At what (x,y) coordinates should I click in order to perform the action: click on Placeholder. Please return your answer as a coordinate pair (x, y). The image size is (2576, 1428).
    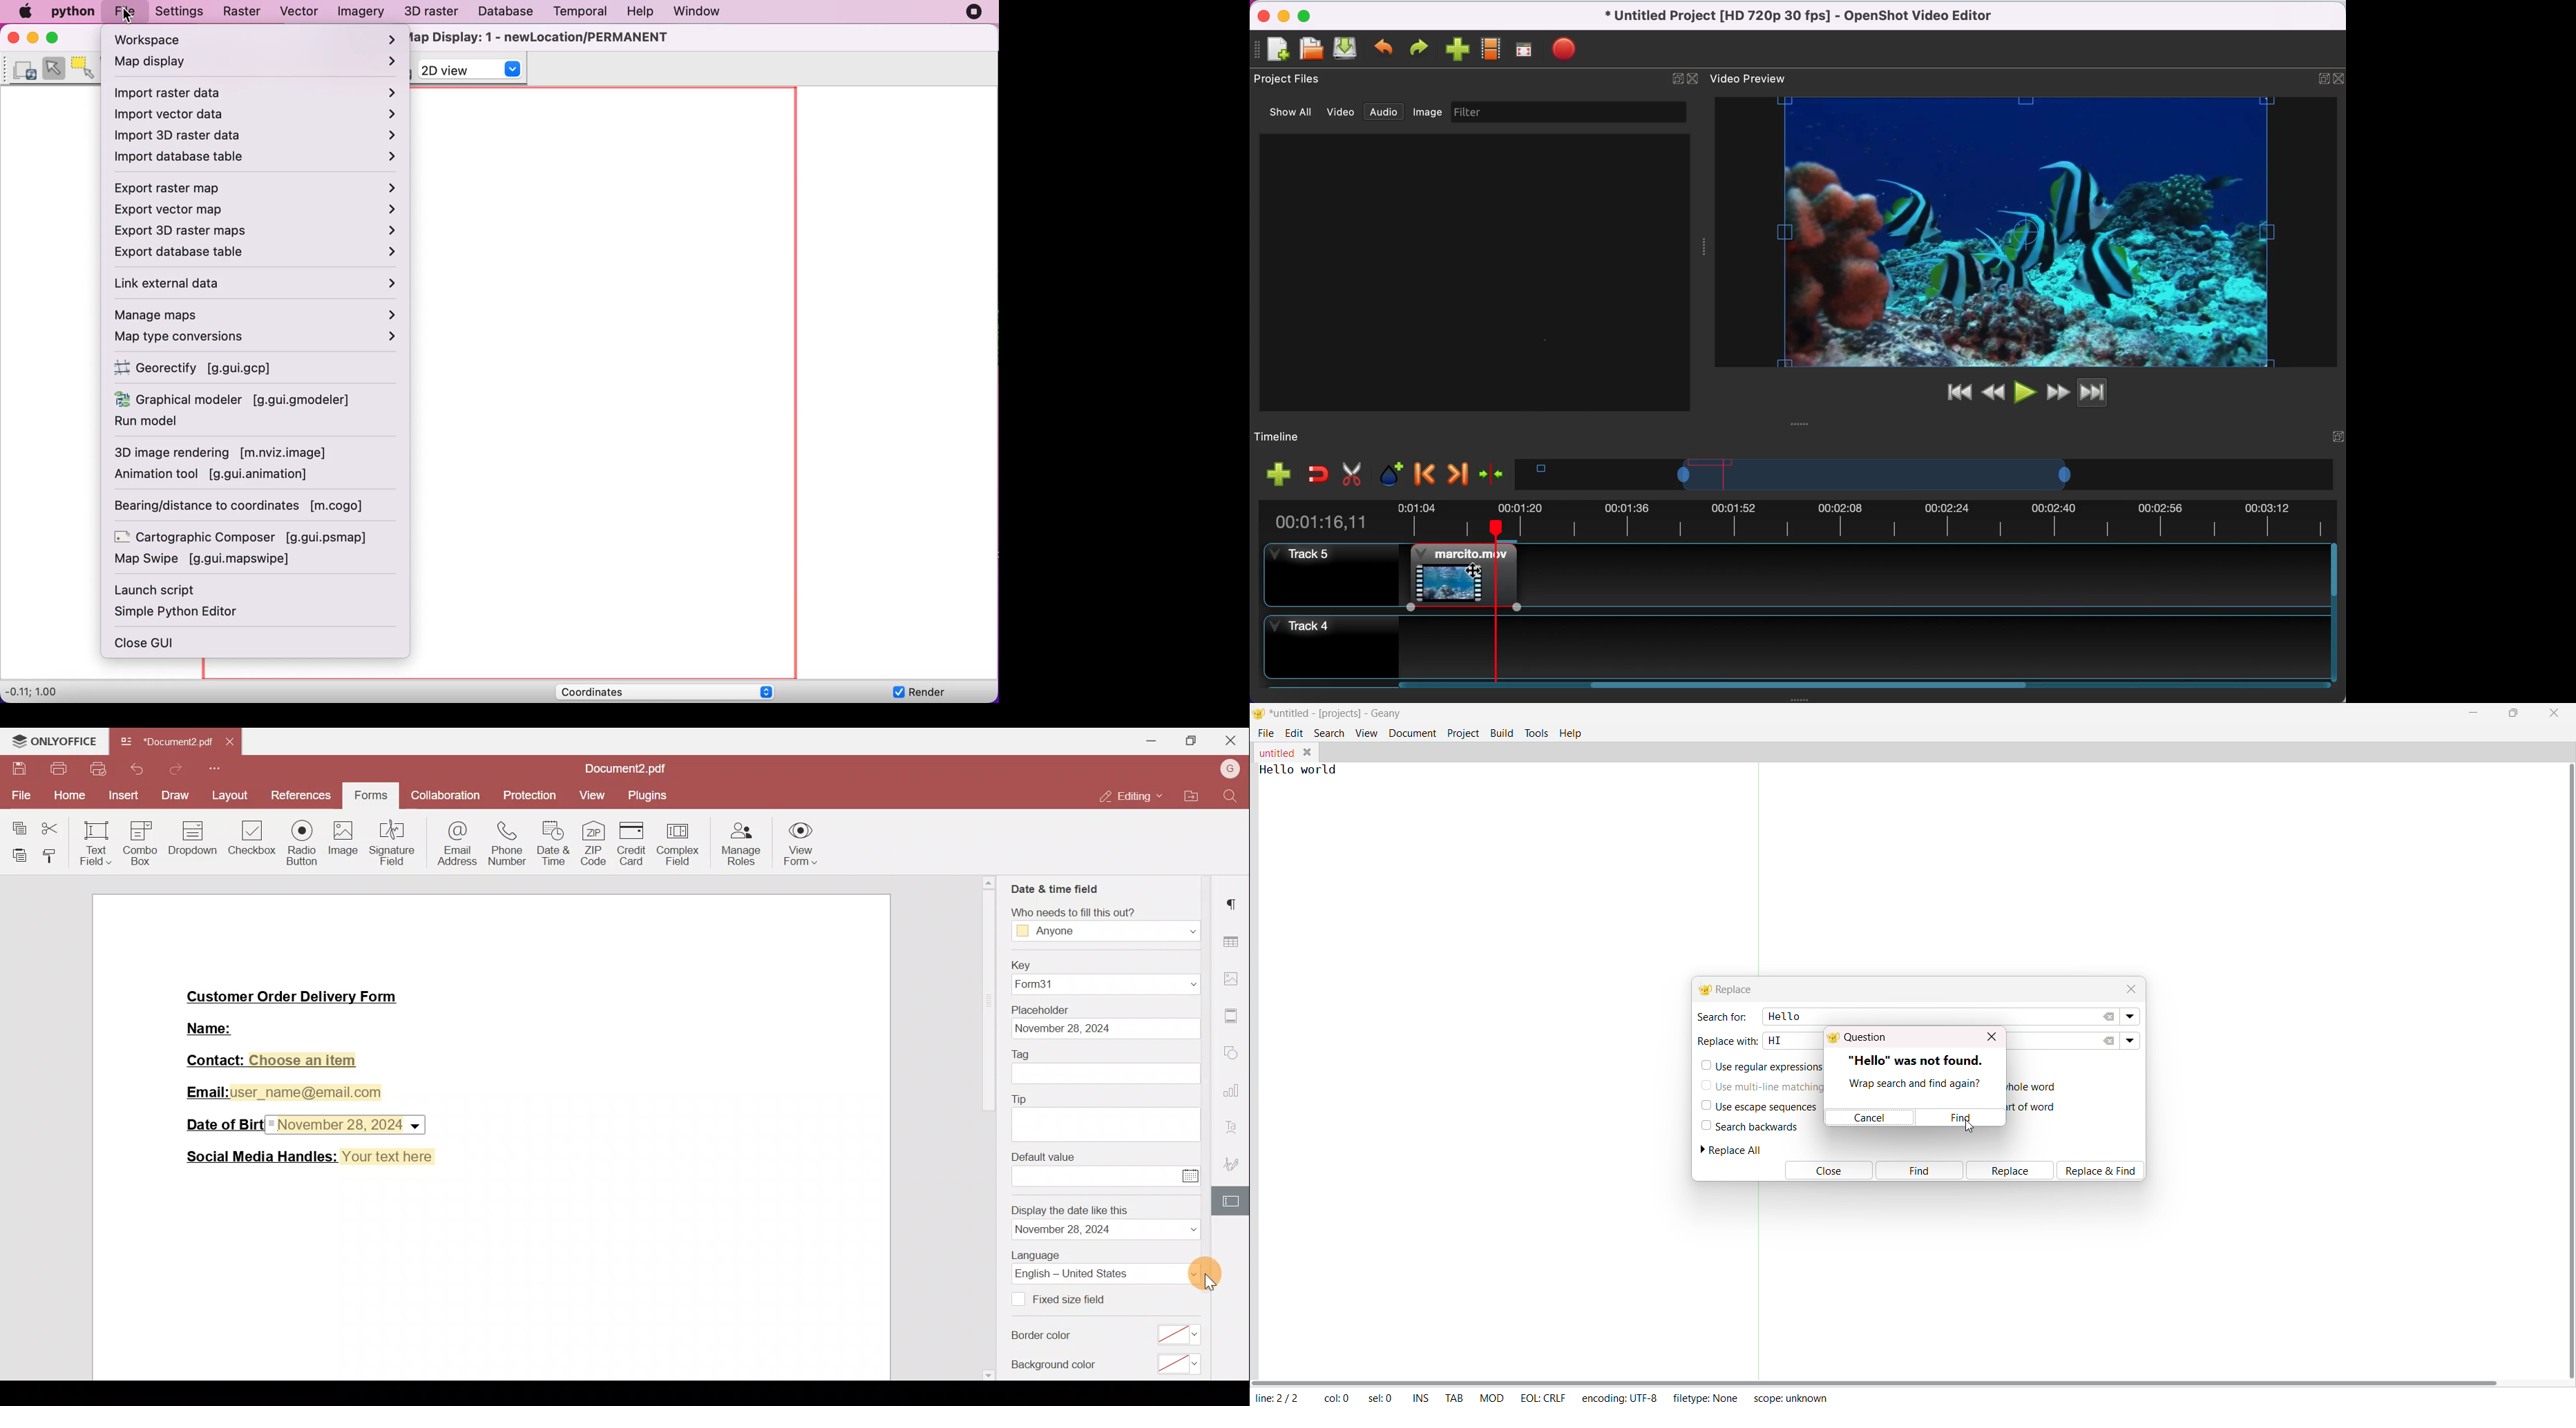
    Looking at the image, I should click on (1041, 1010).